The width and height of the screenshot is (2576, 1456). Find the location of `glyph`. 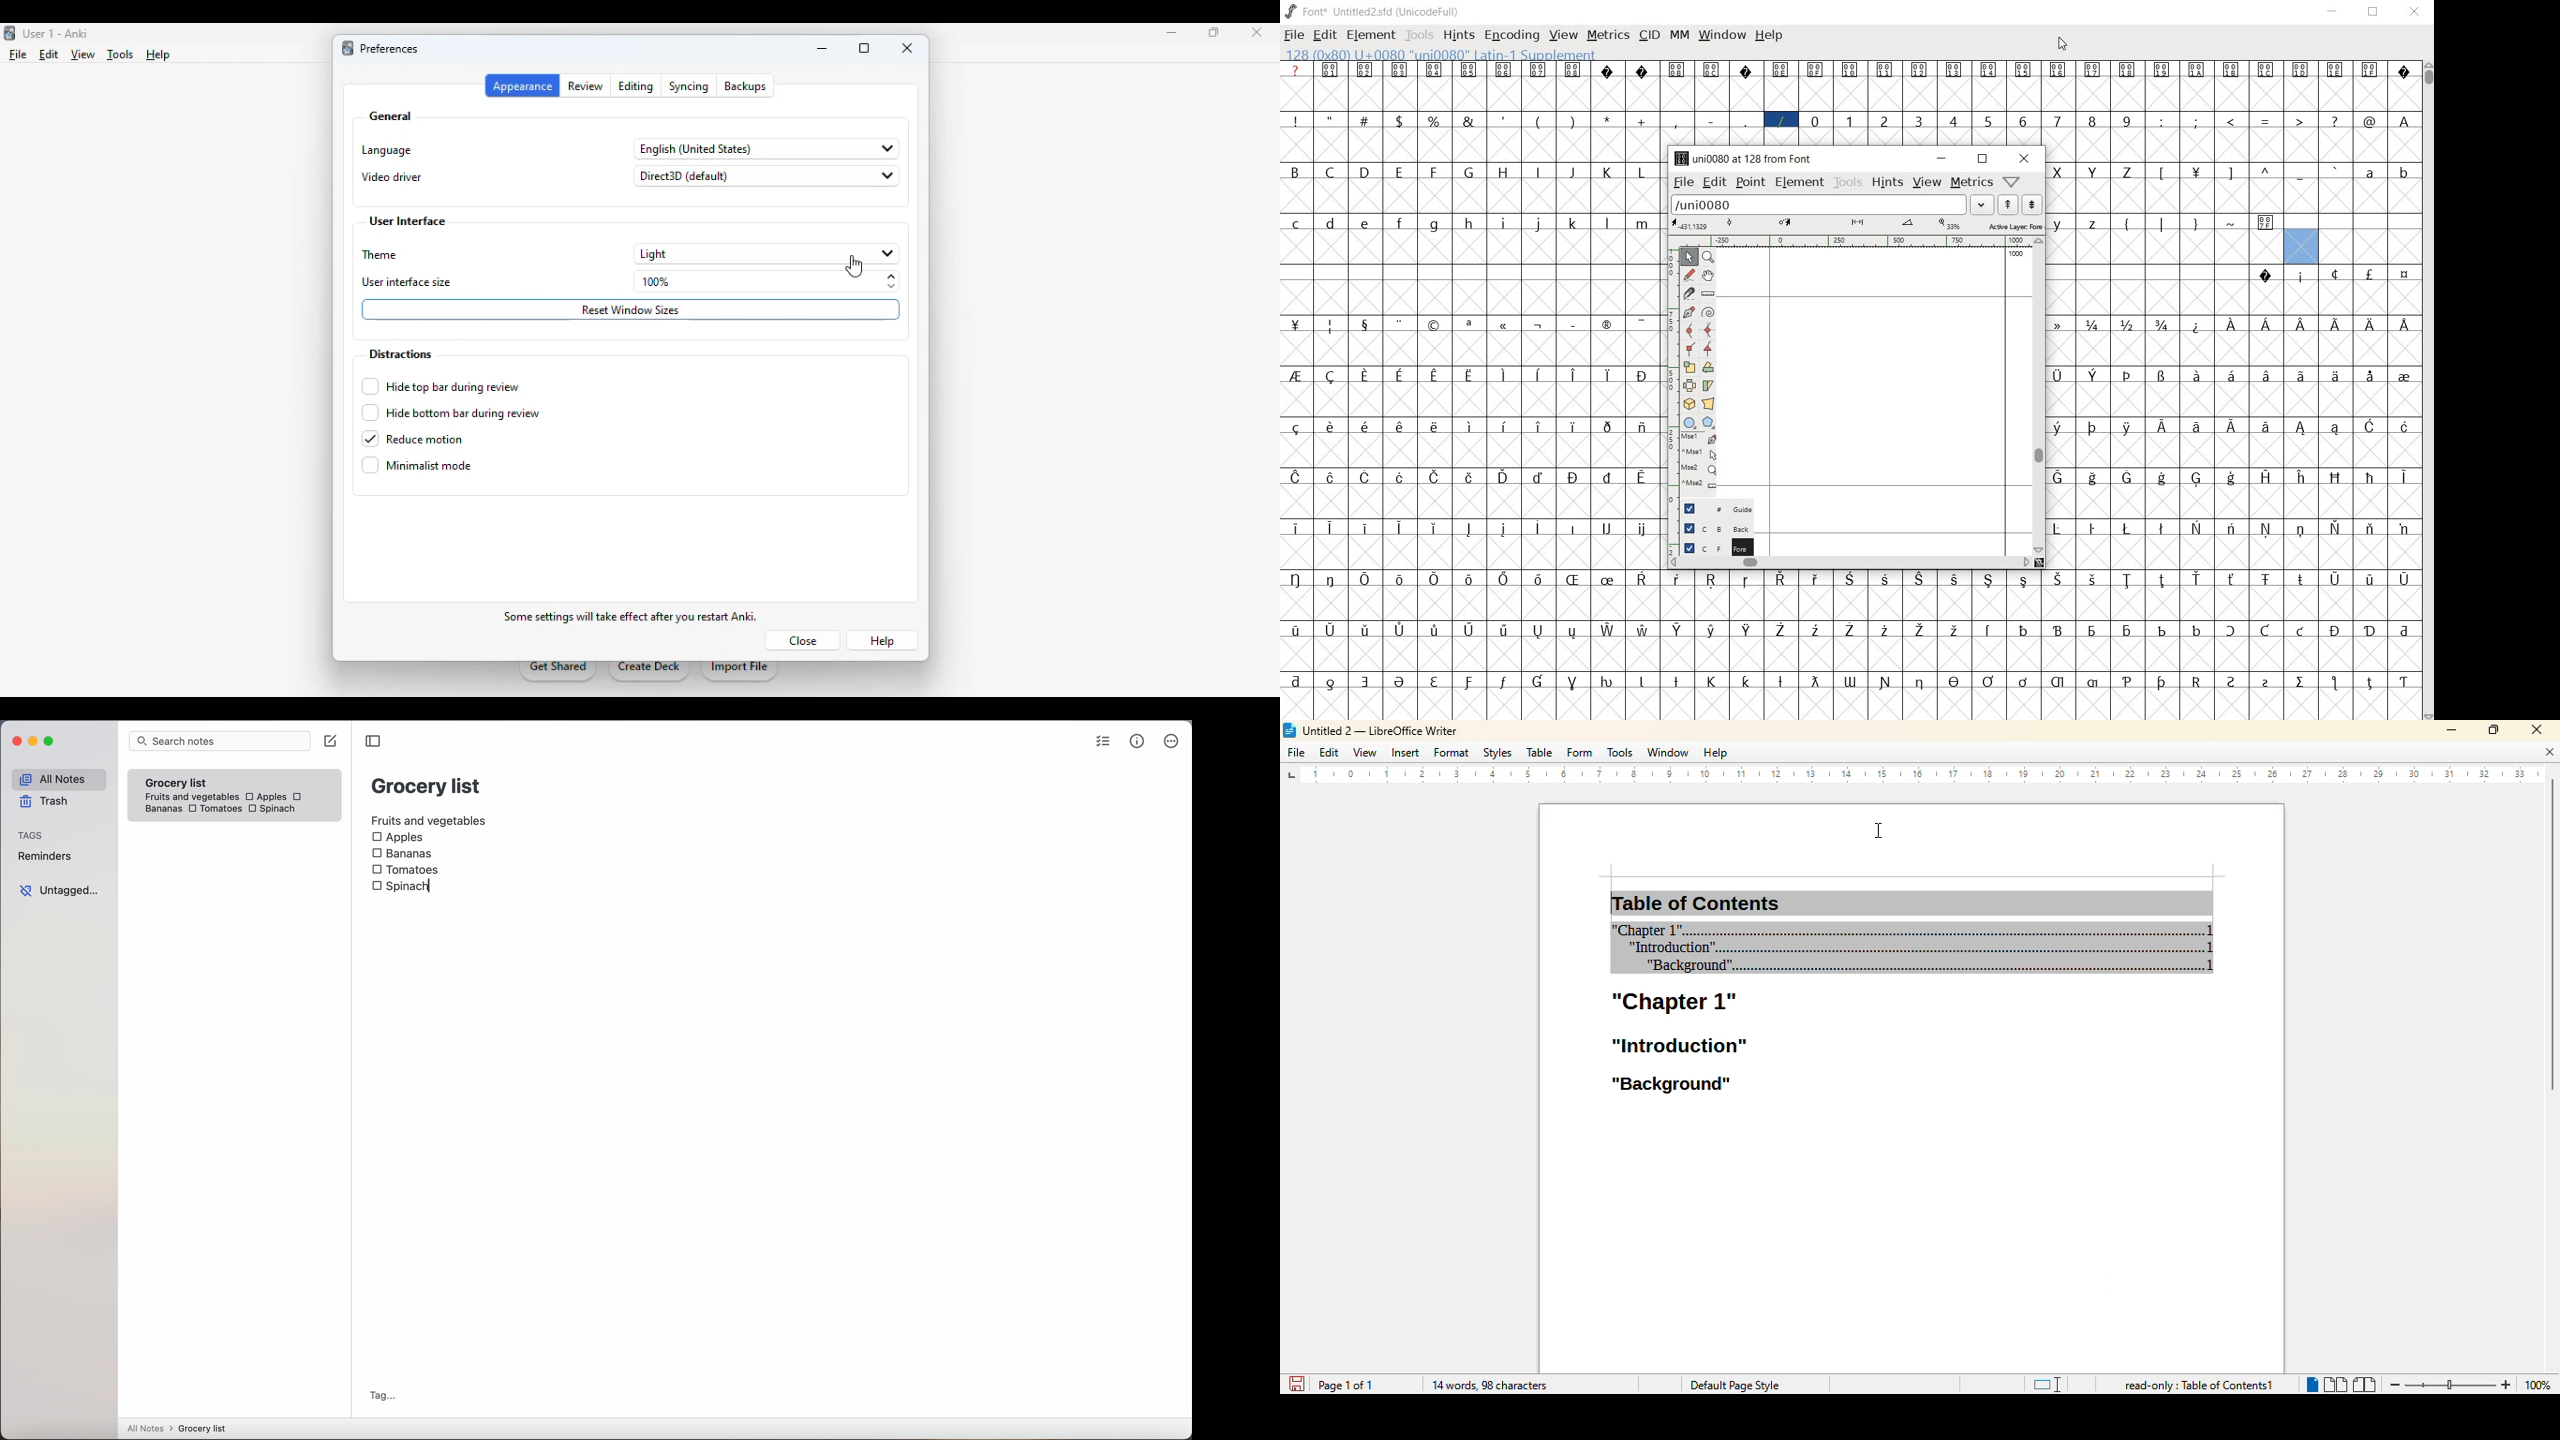

glyph is located at coordinates (2301, 376).